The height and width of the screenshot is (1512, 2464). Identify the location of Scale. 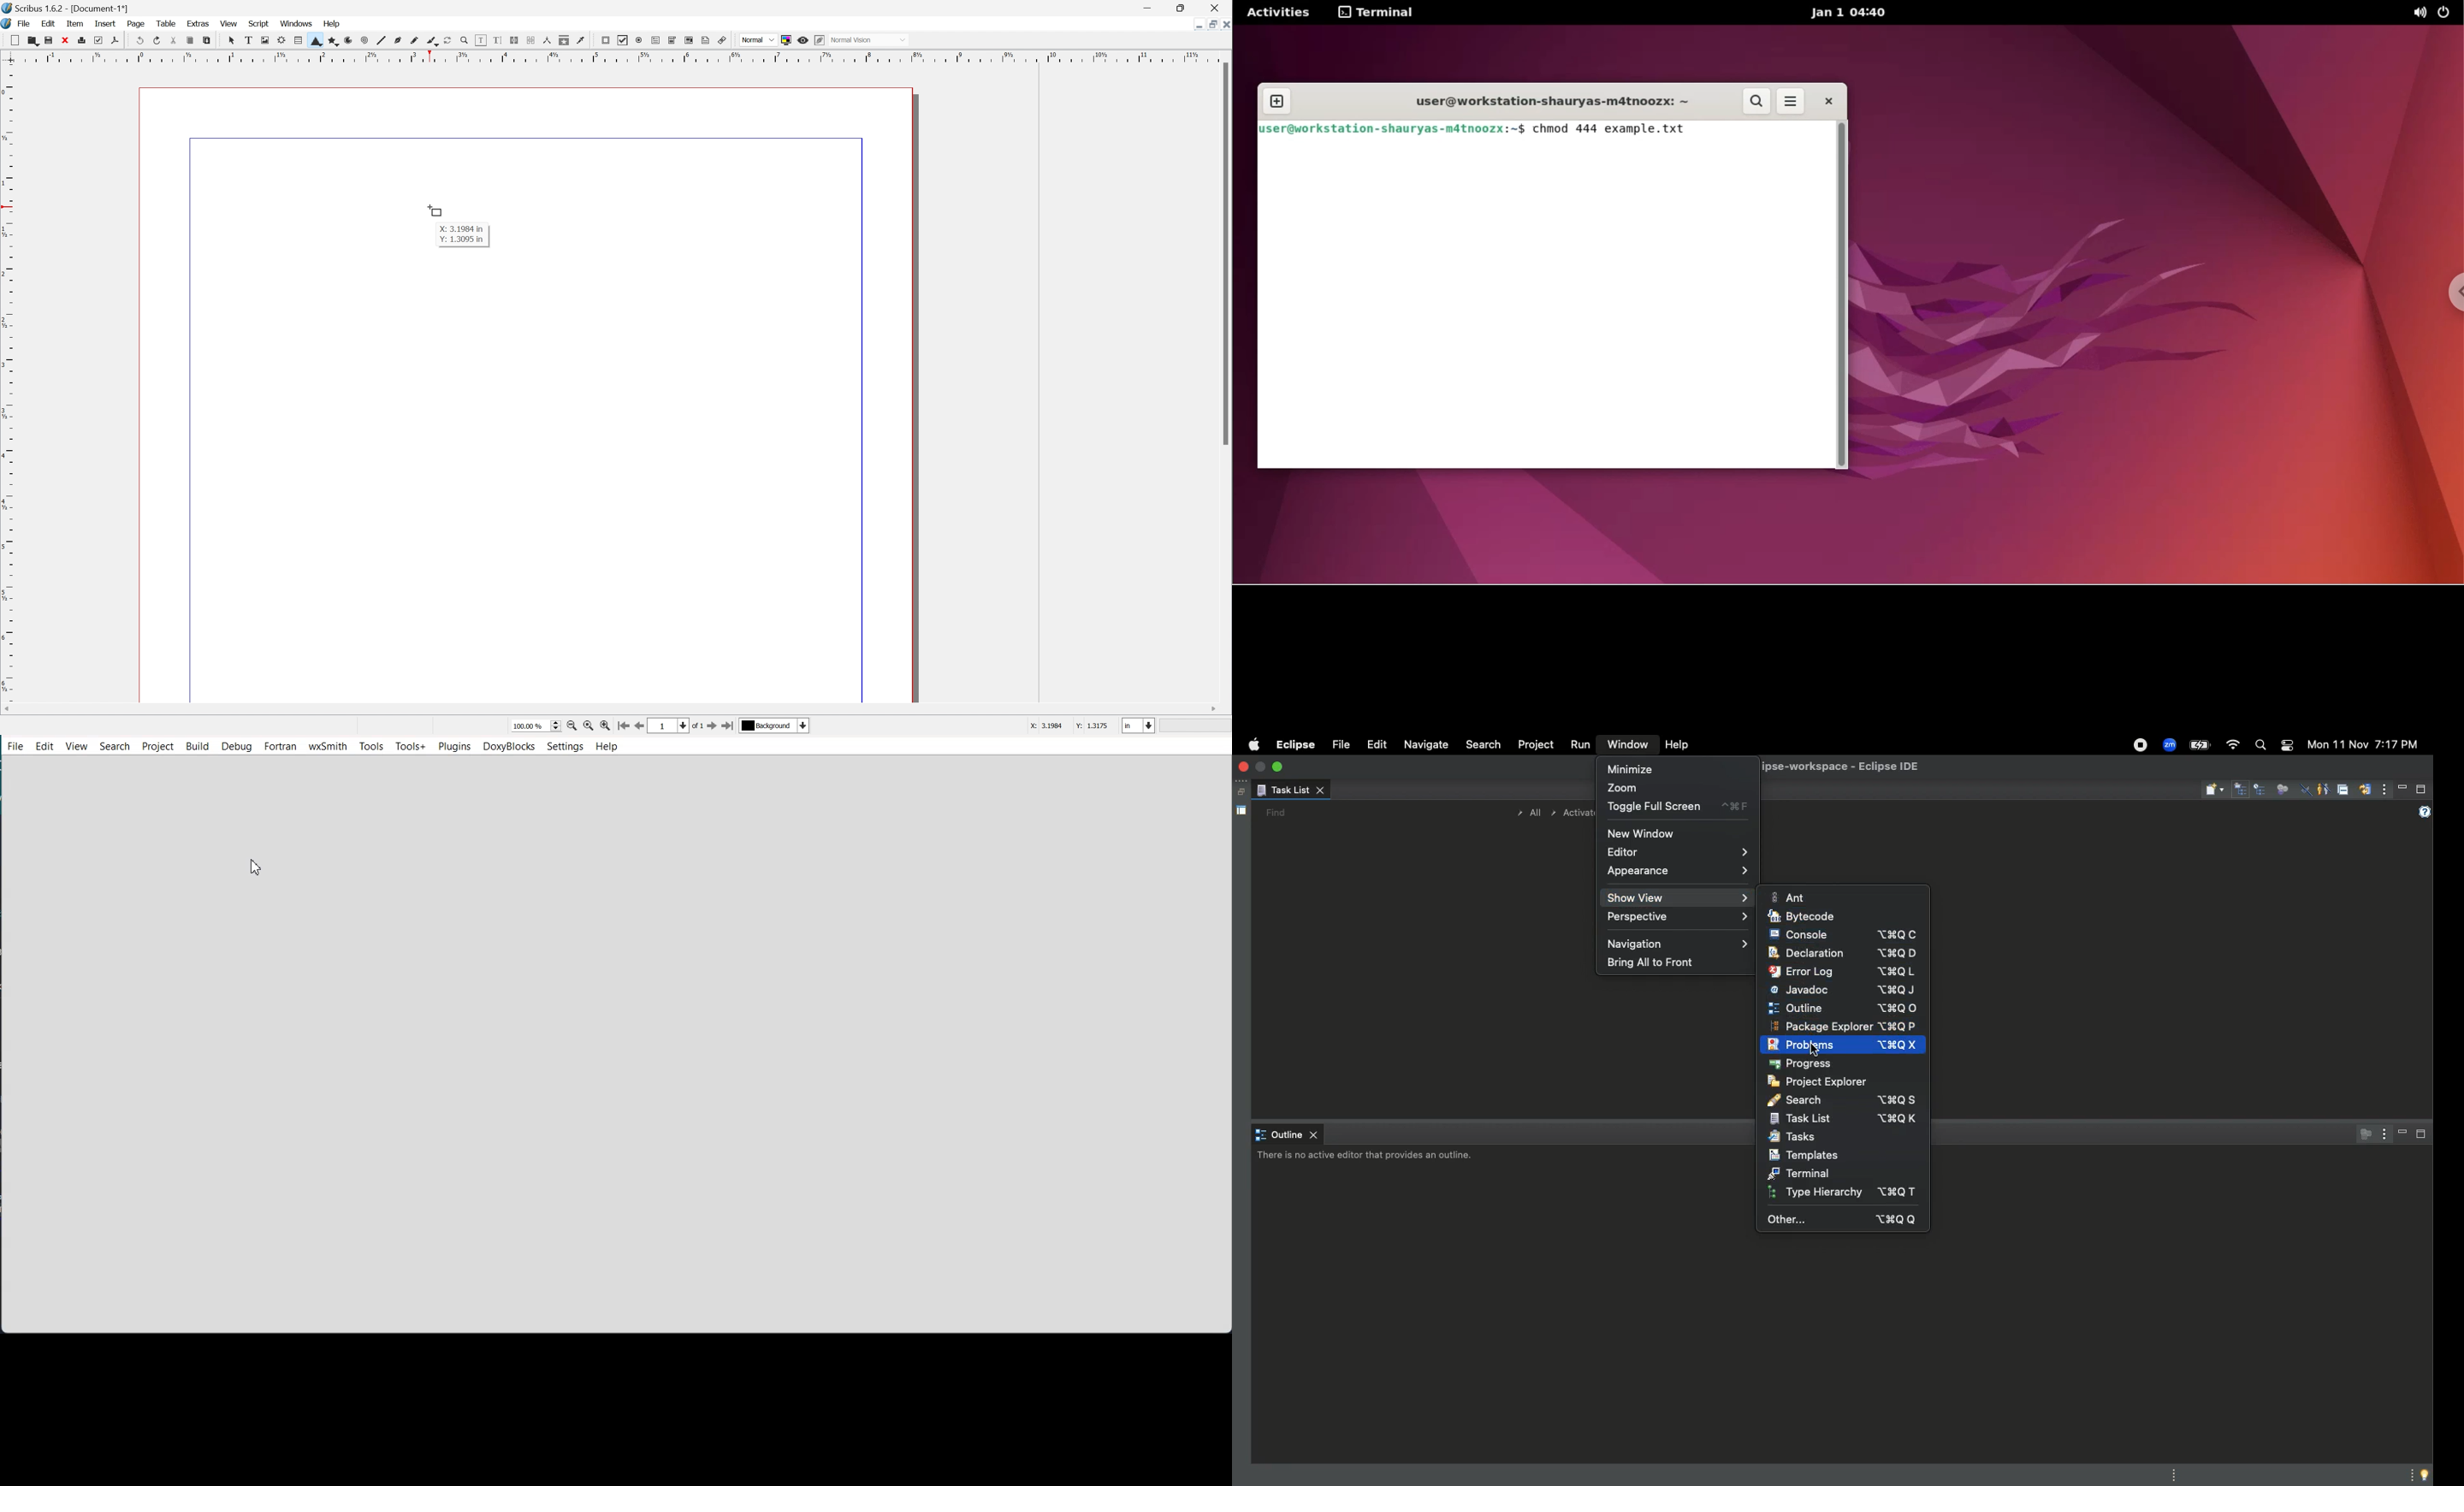
(615, 55).